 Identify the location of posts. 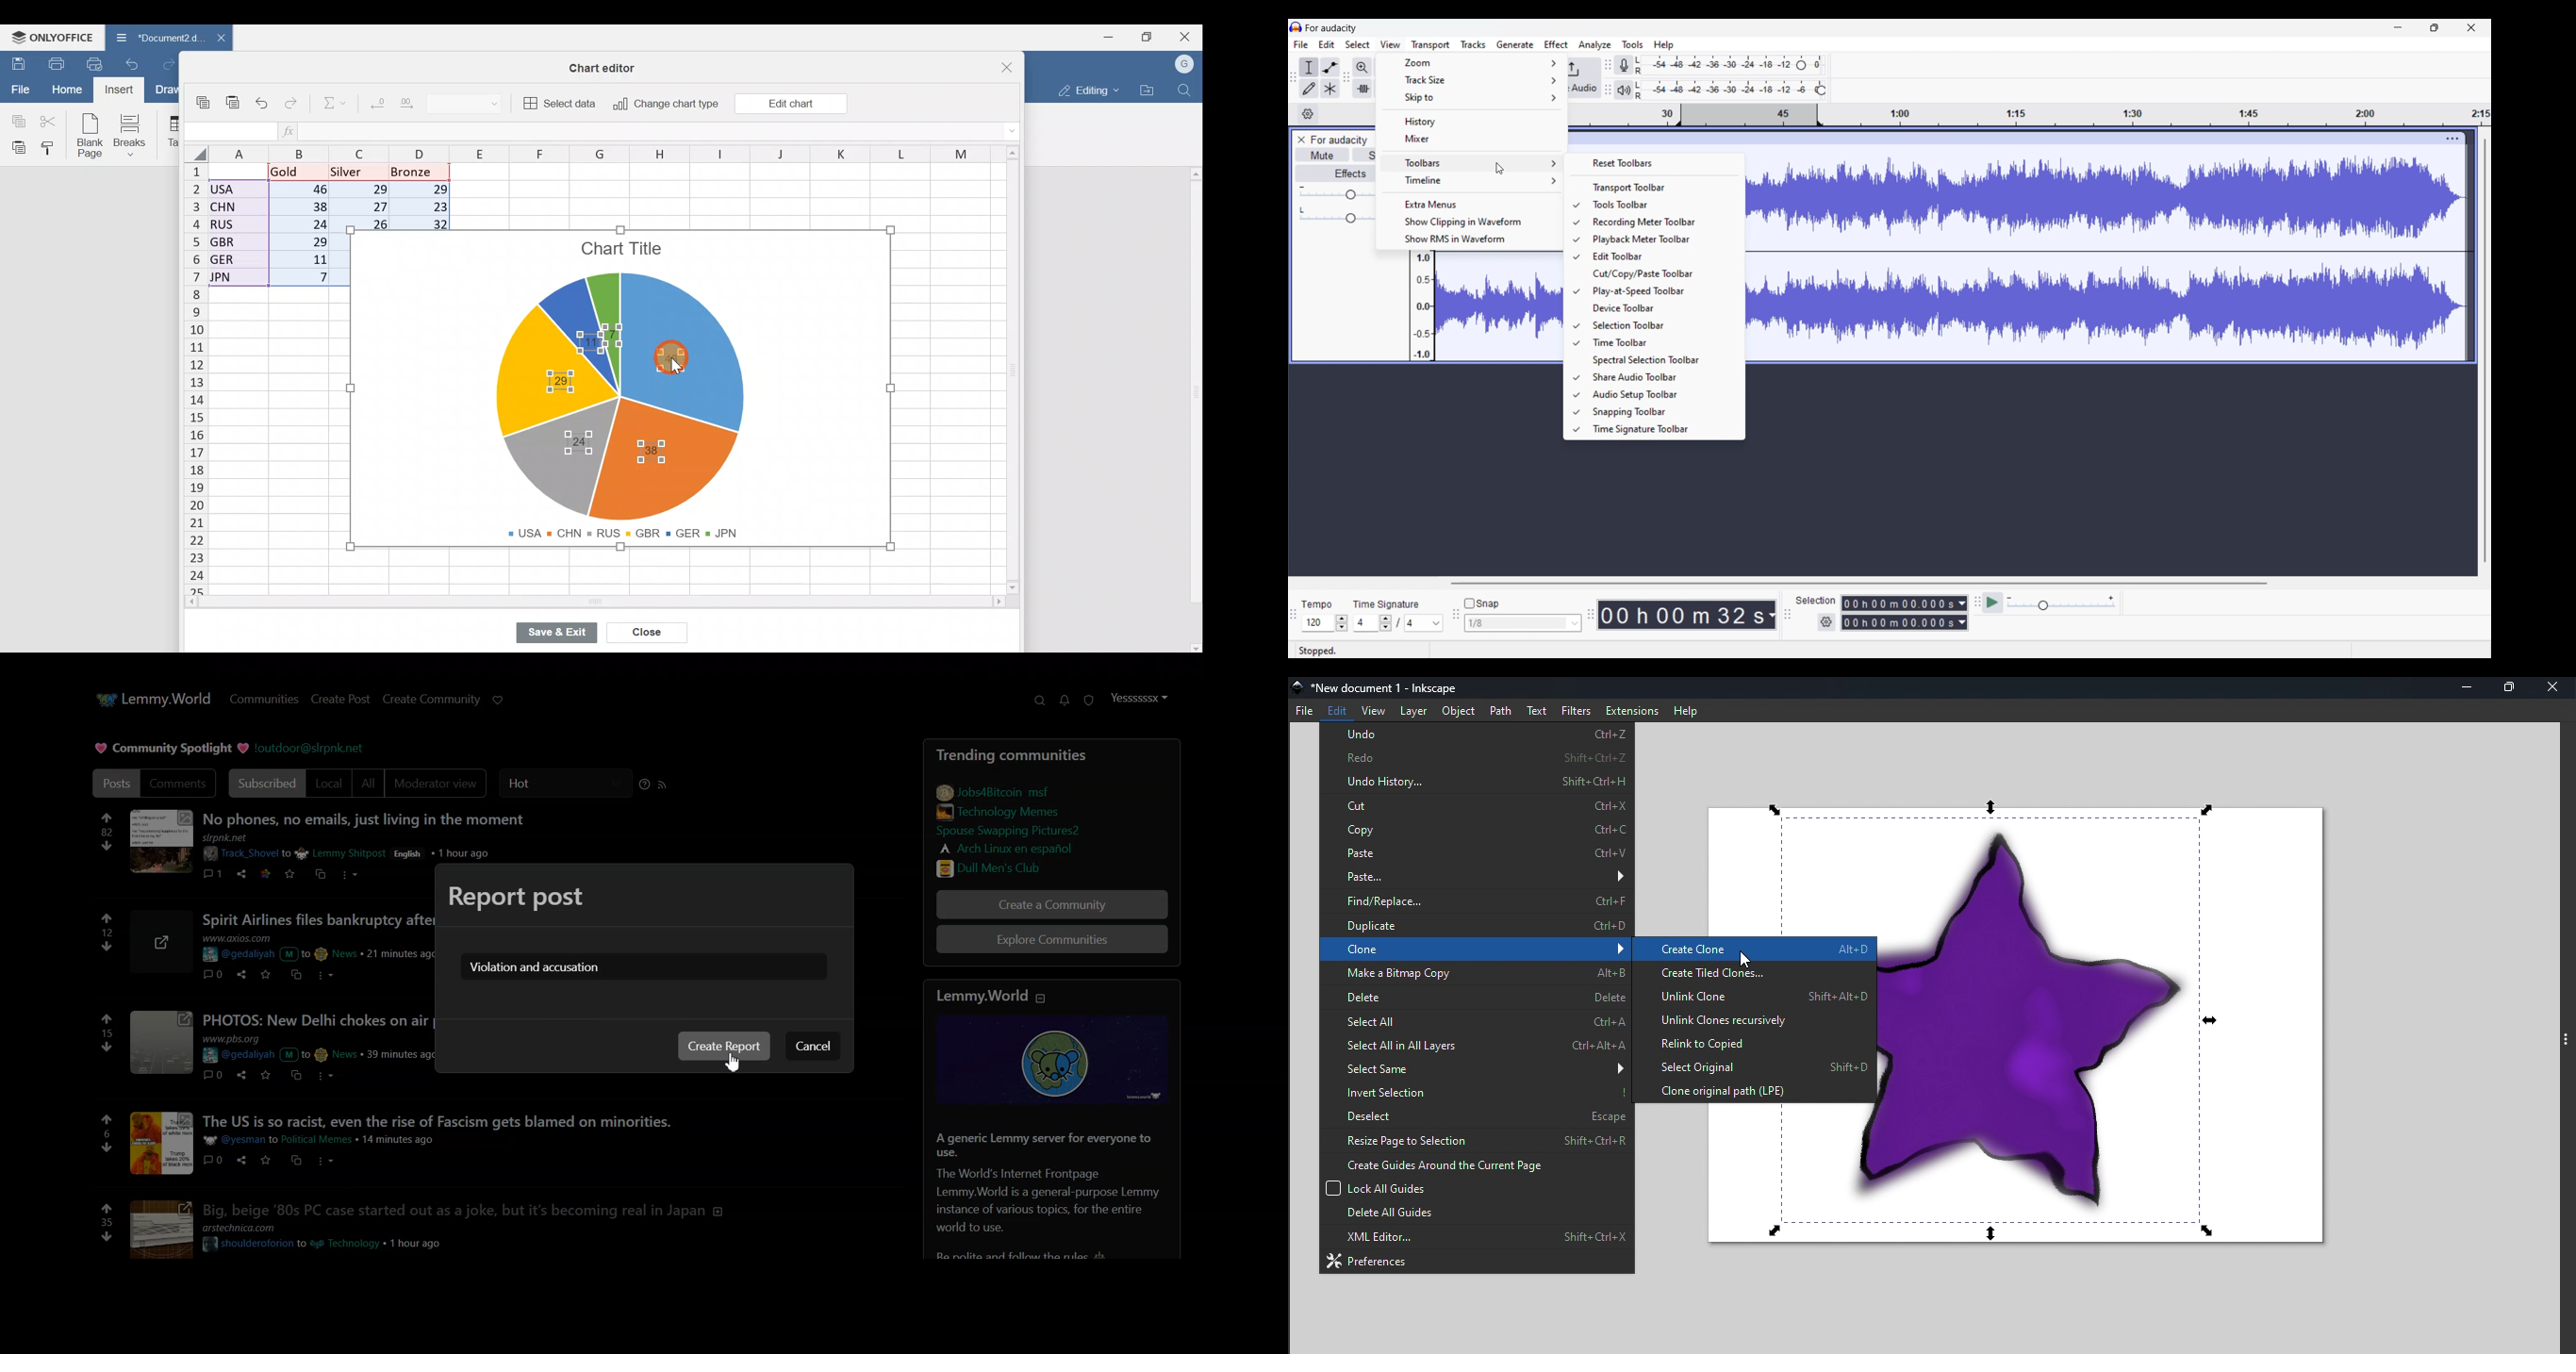
(316, 1020).